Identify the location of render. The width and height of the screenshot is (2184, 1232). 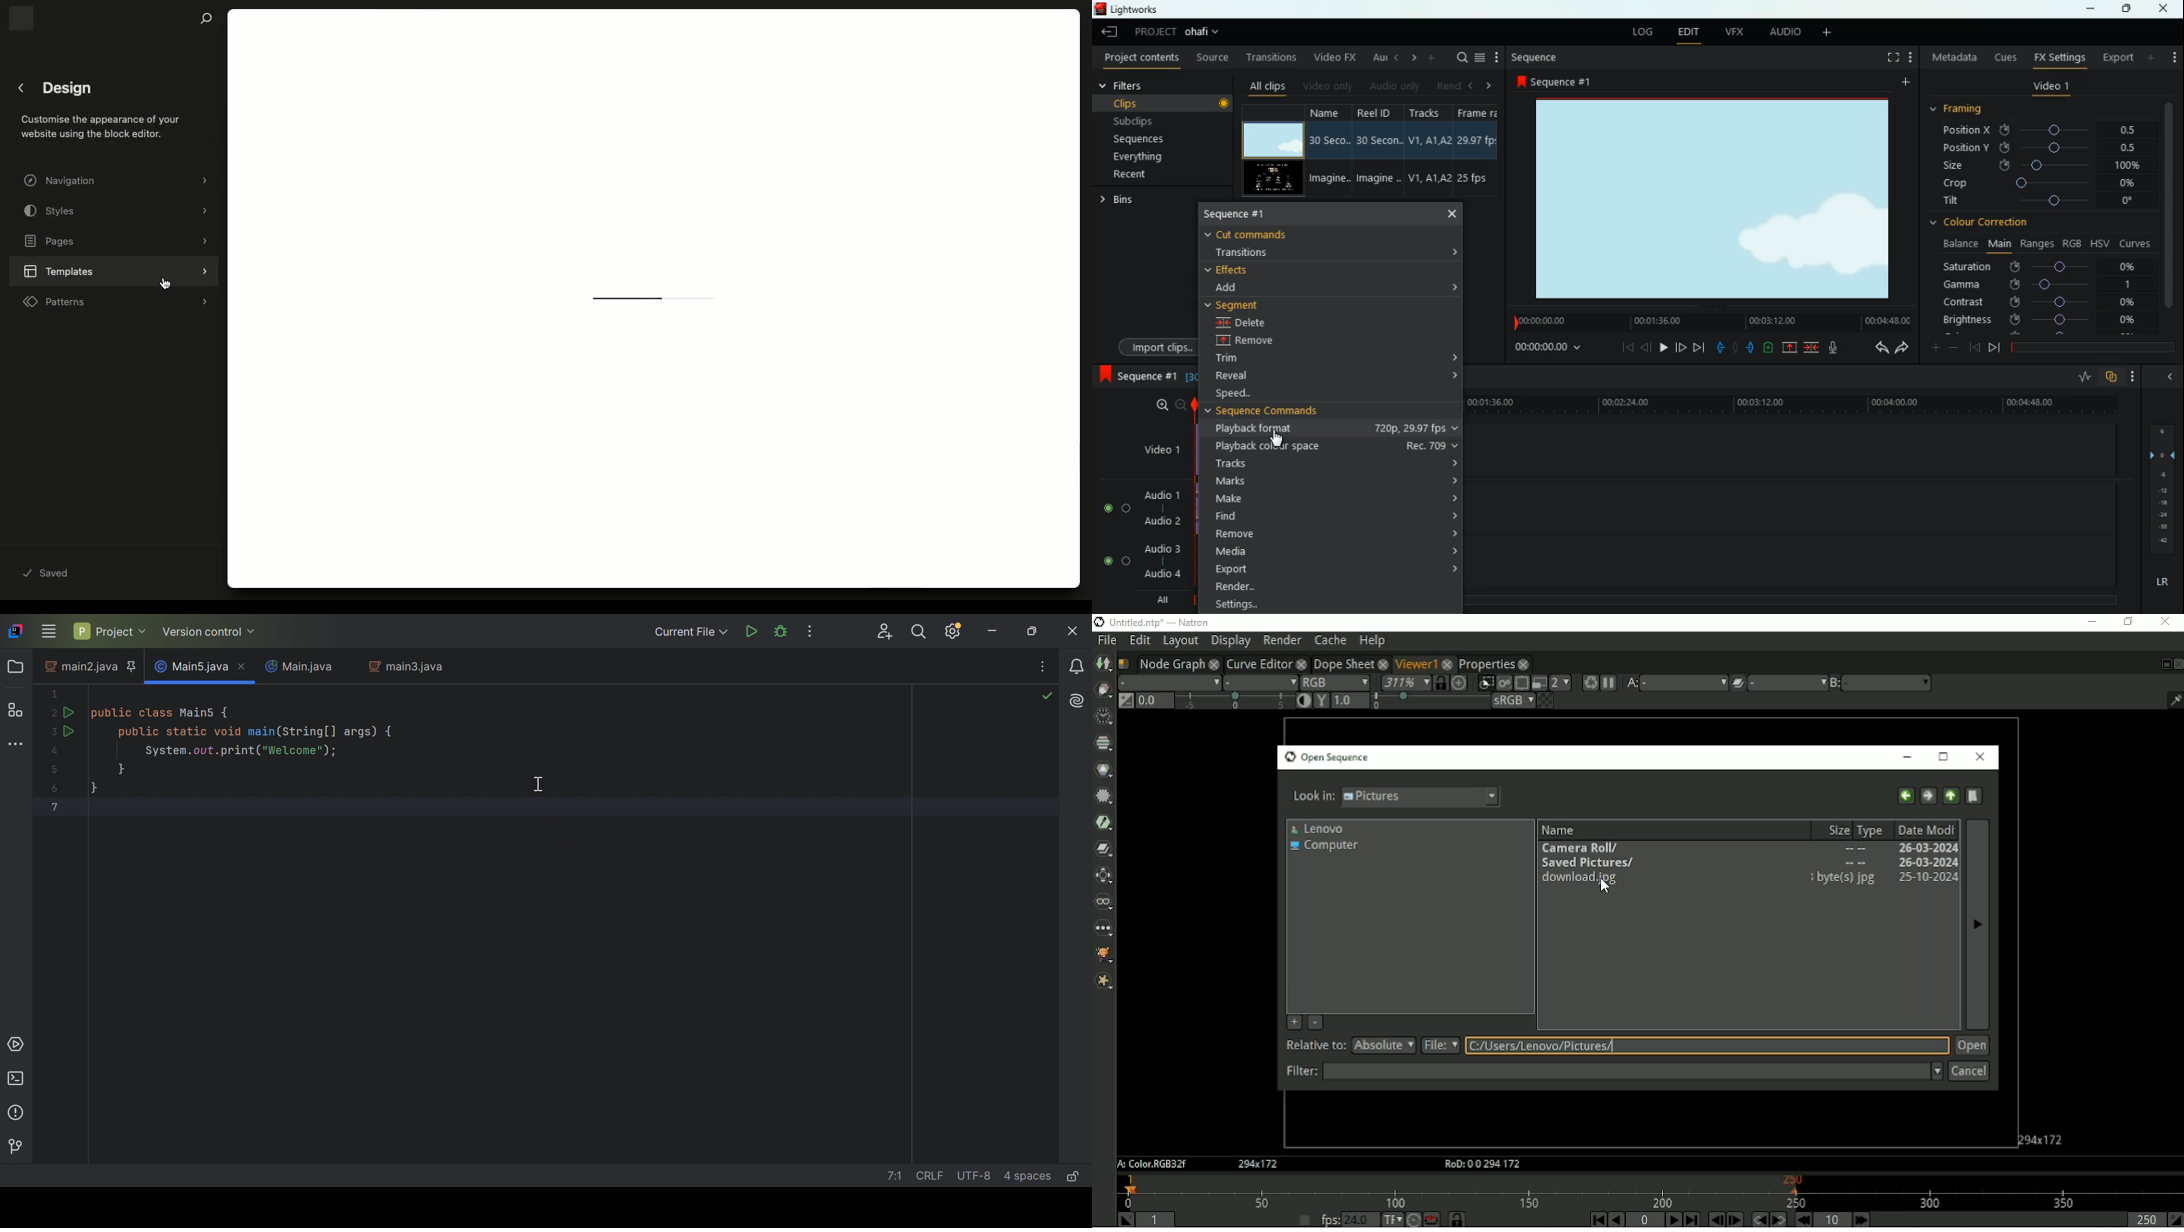
(1338, 588).